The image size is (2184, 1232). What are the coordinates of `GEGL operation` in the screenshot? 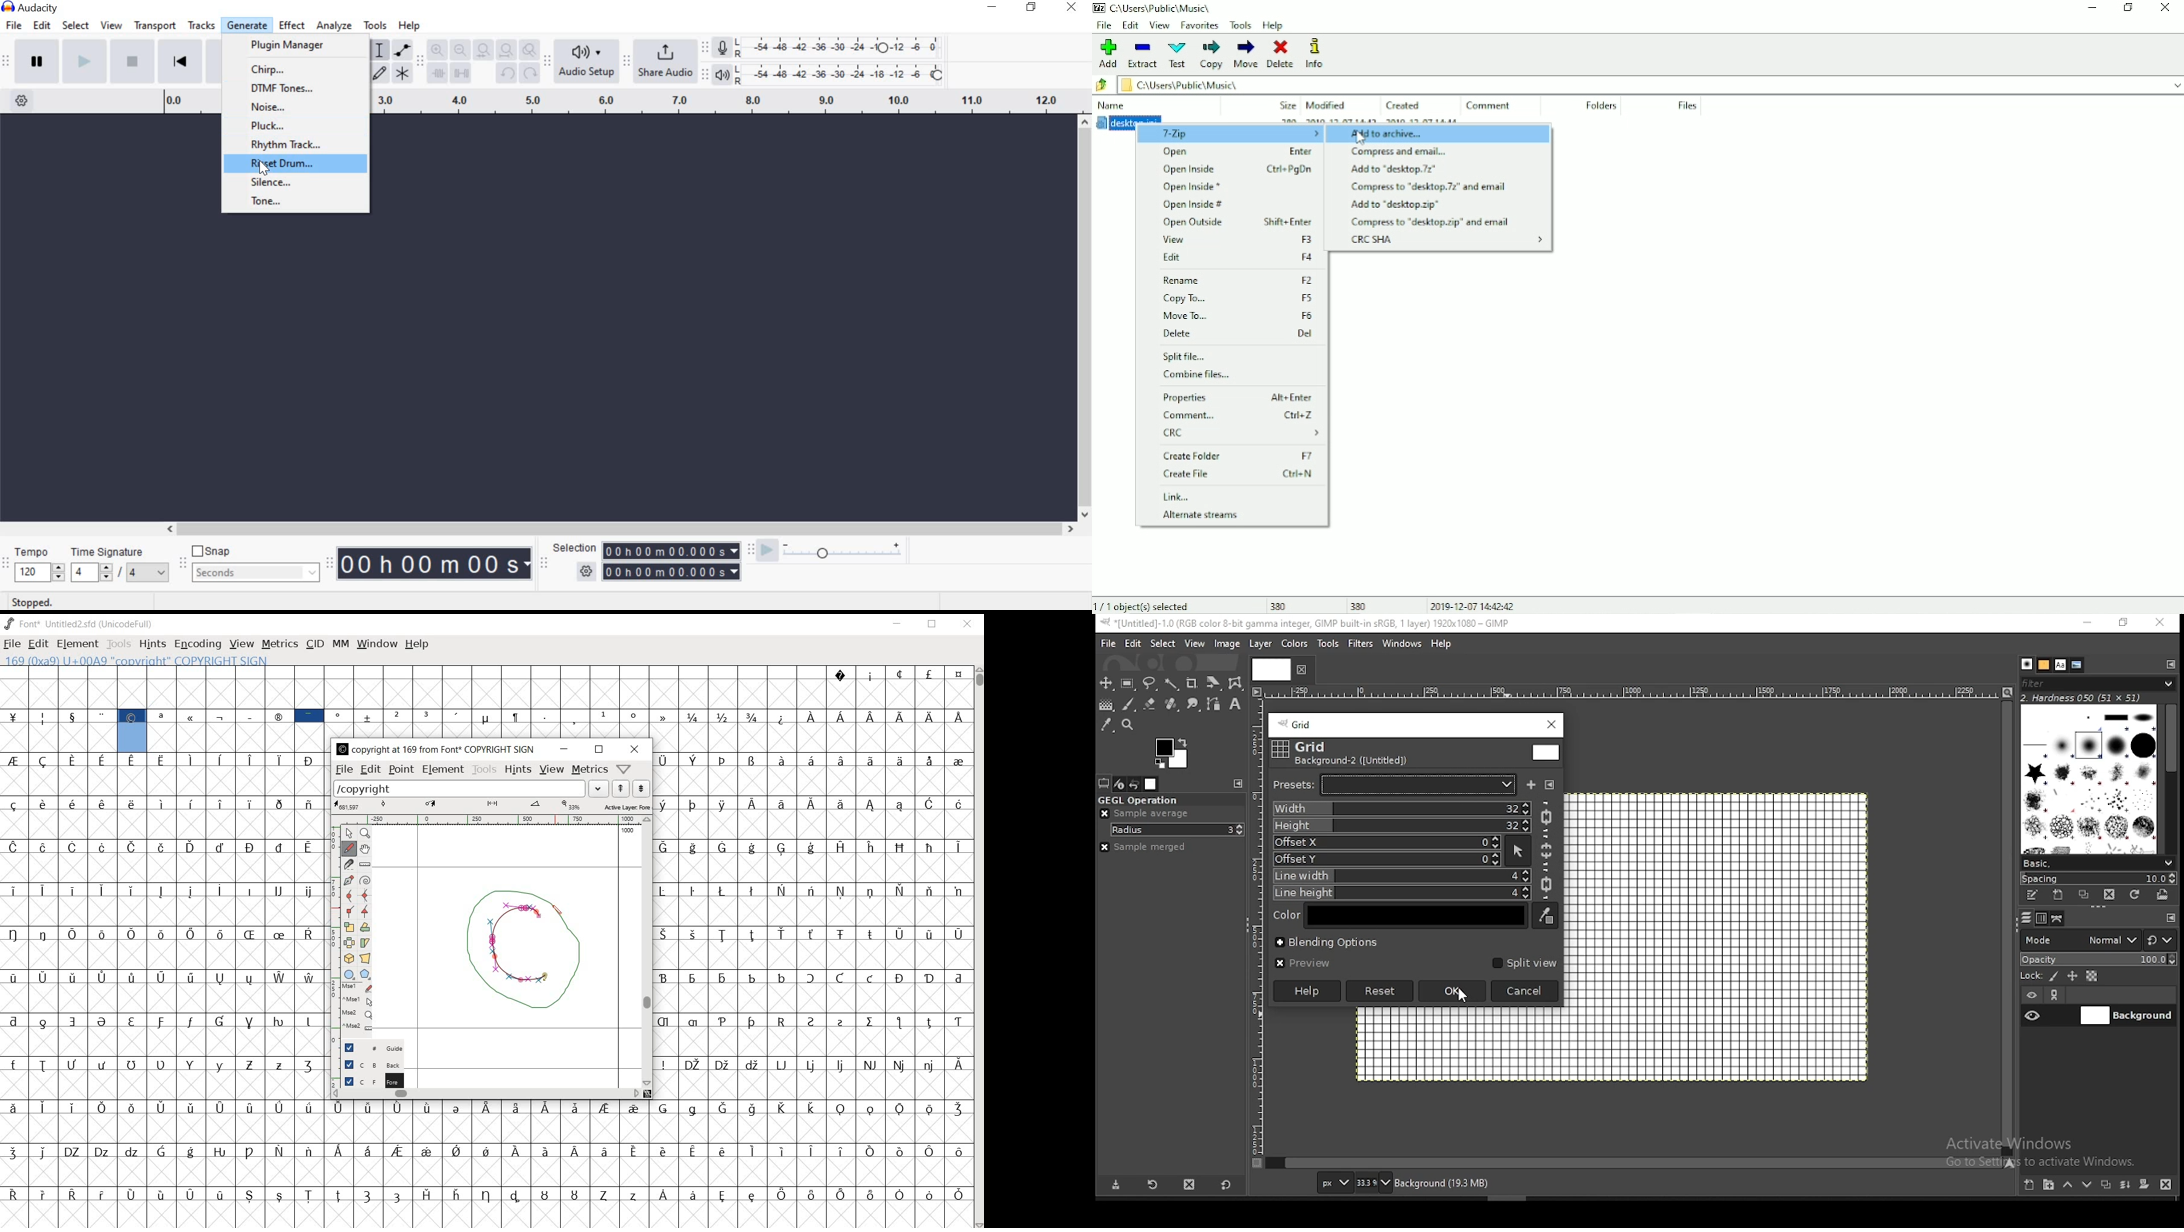 It's located at (1139, 801).